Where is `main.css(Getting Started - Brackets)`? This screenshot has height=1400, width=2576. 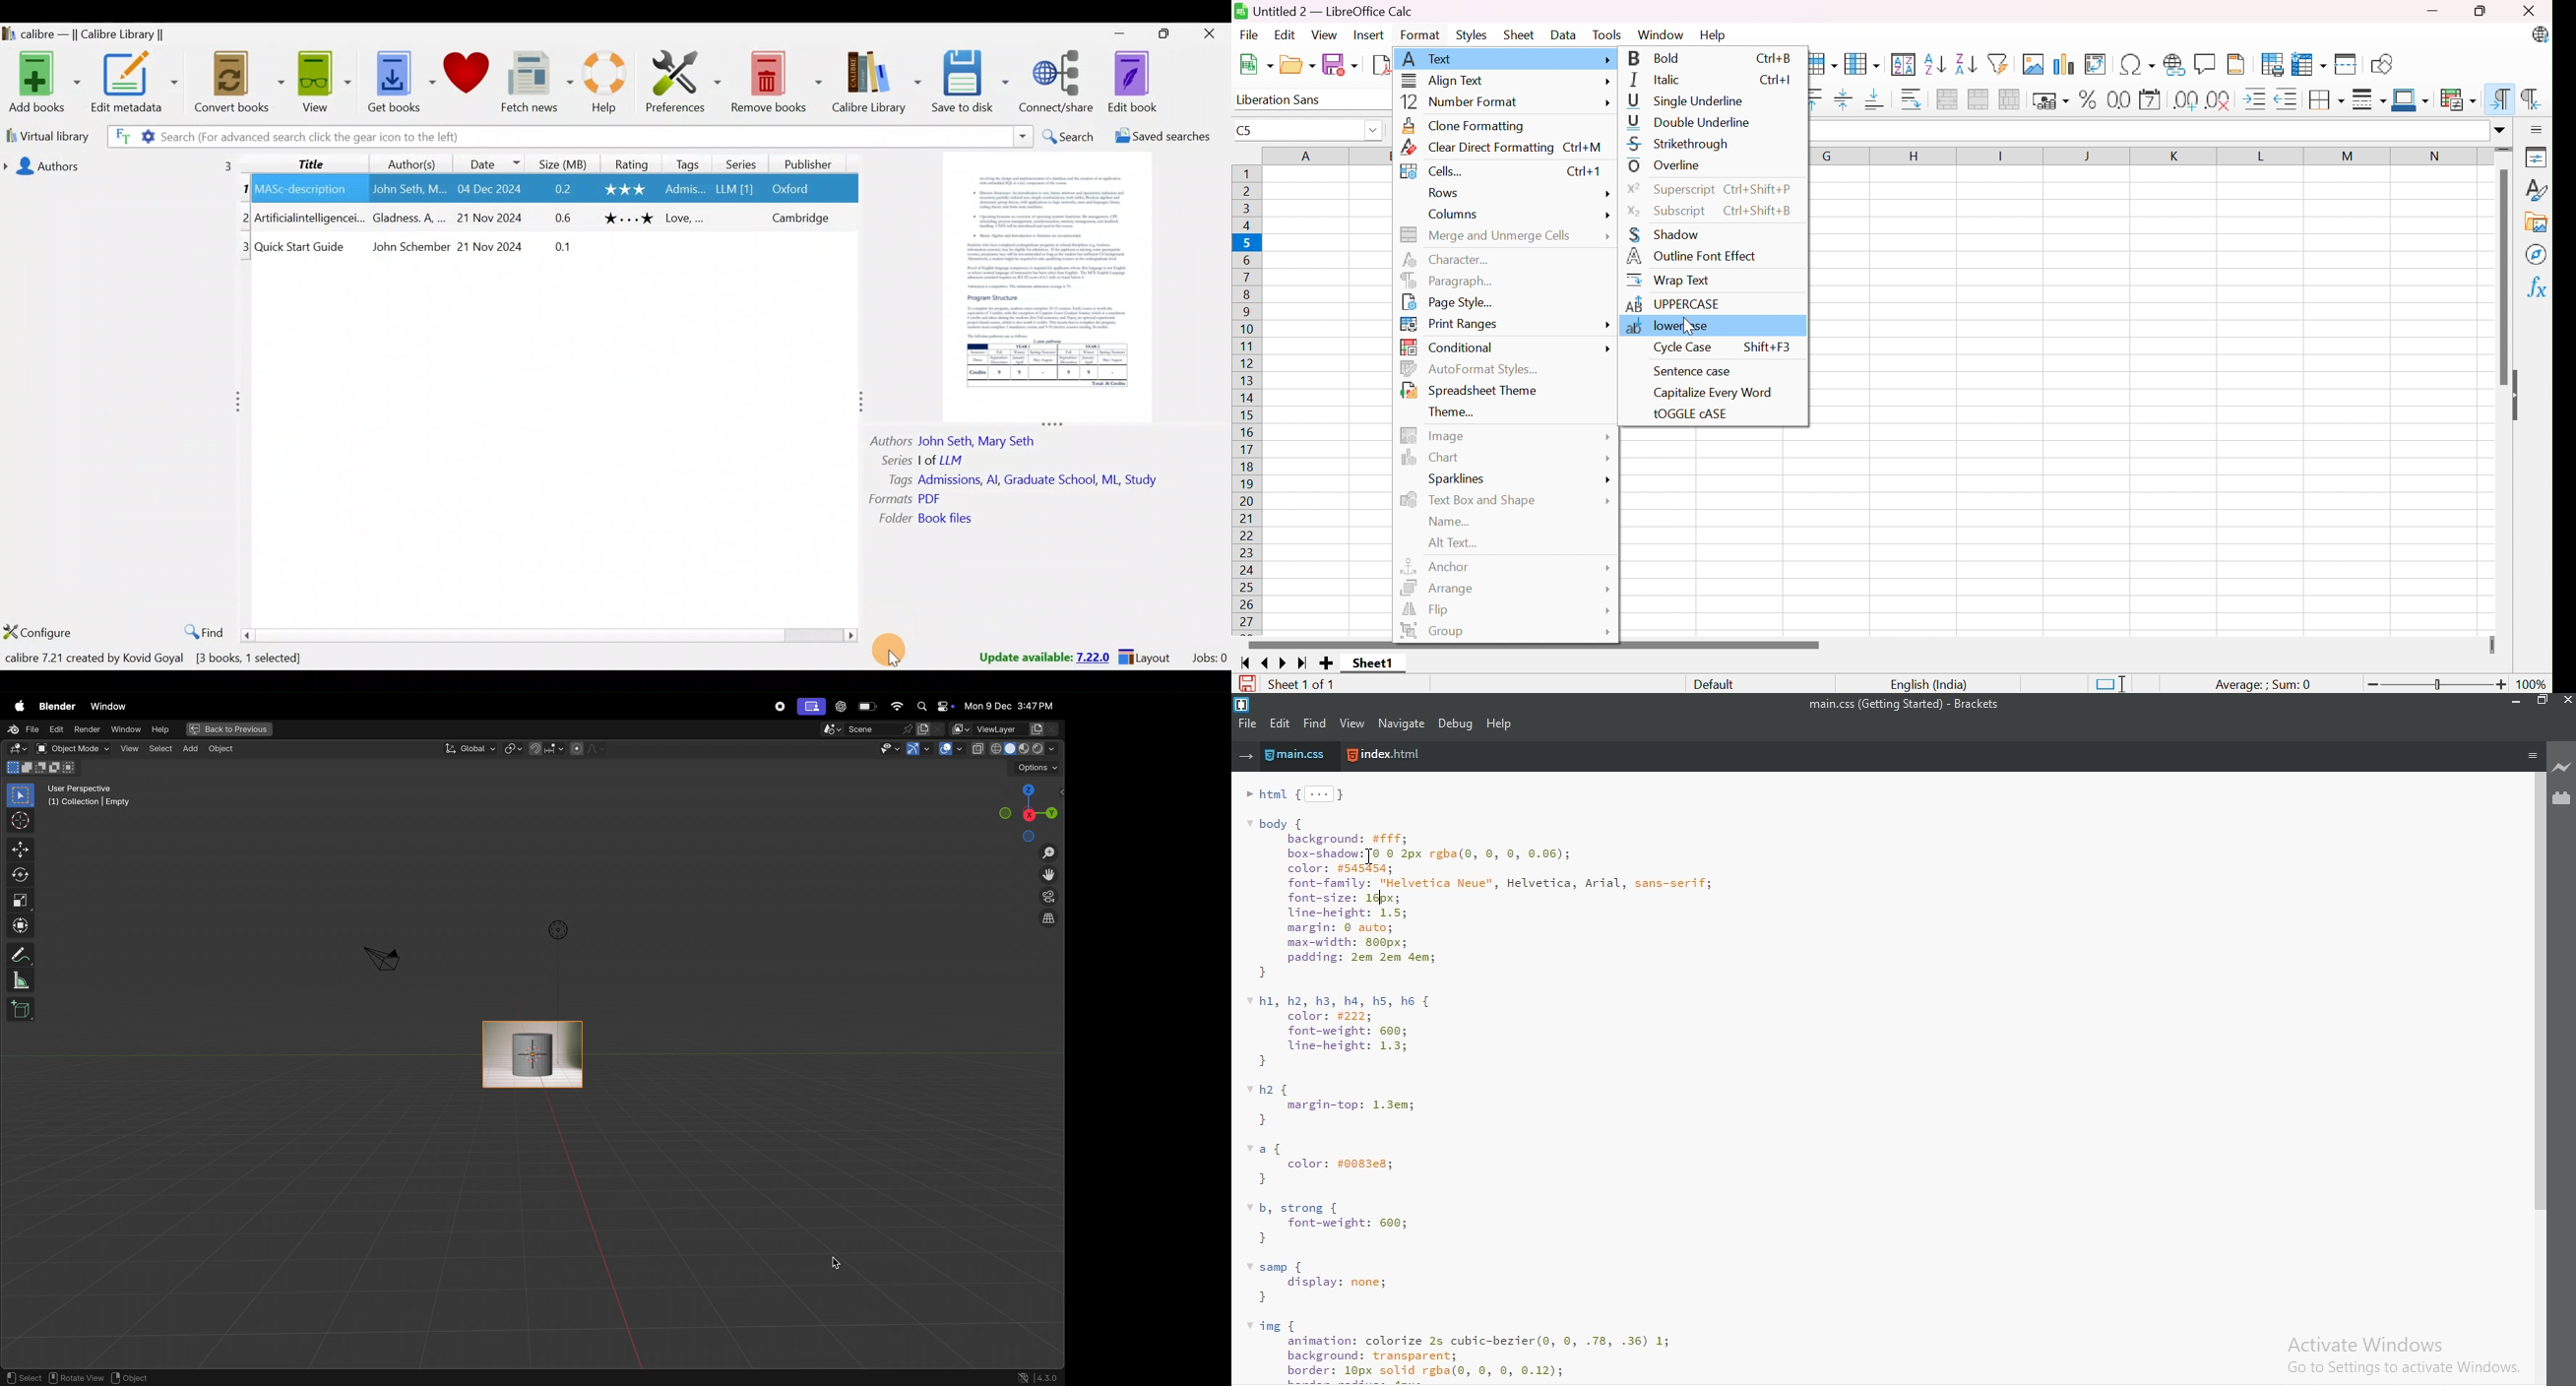 main.css(Getting Started - Brackets) is located at coordinates (1903, 705).